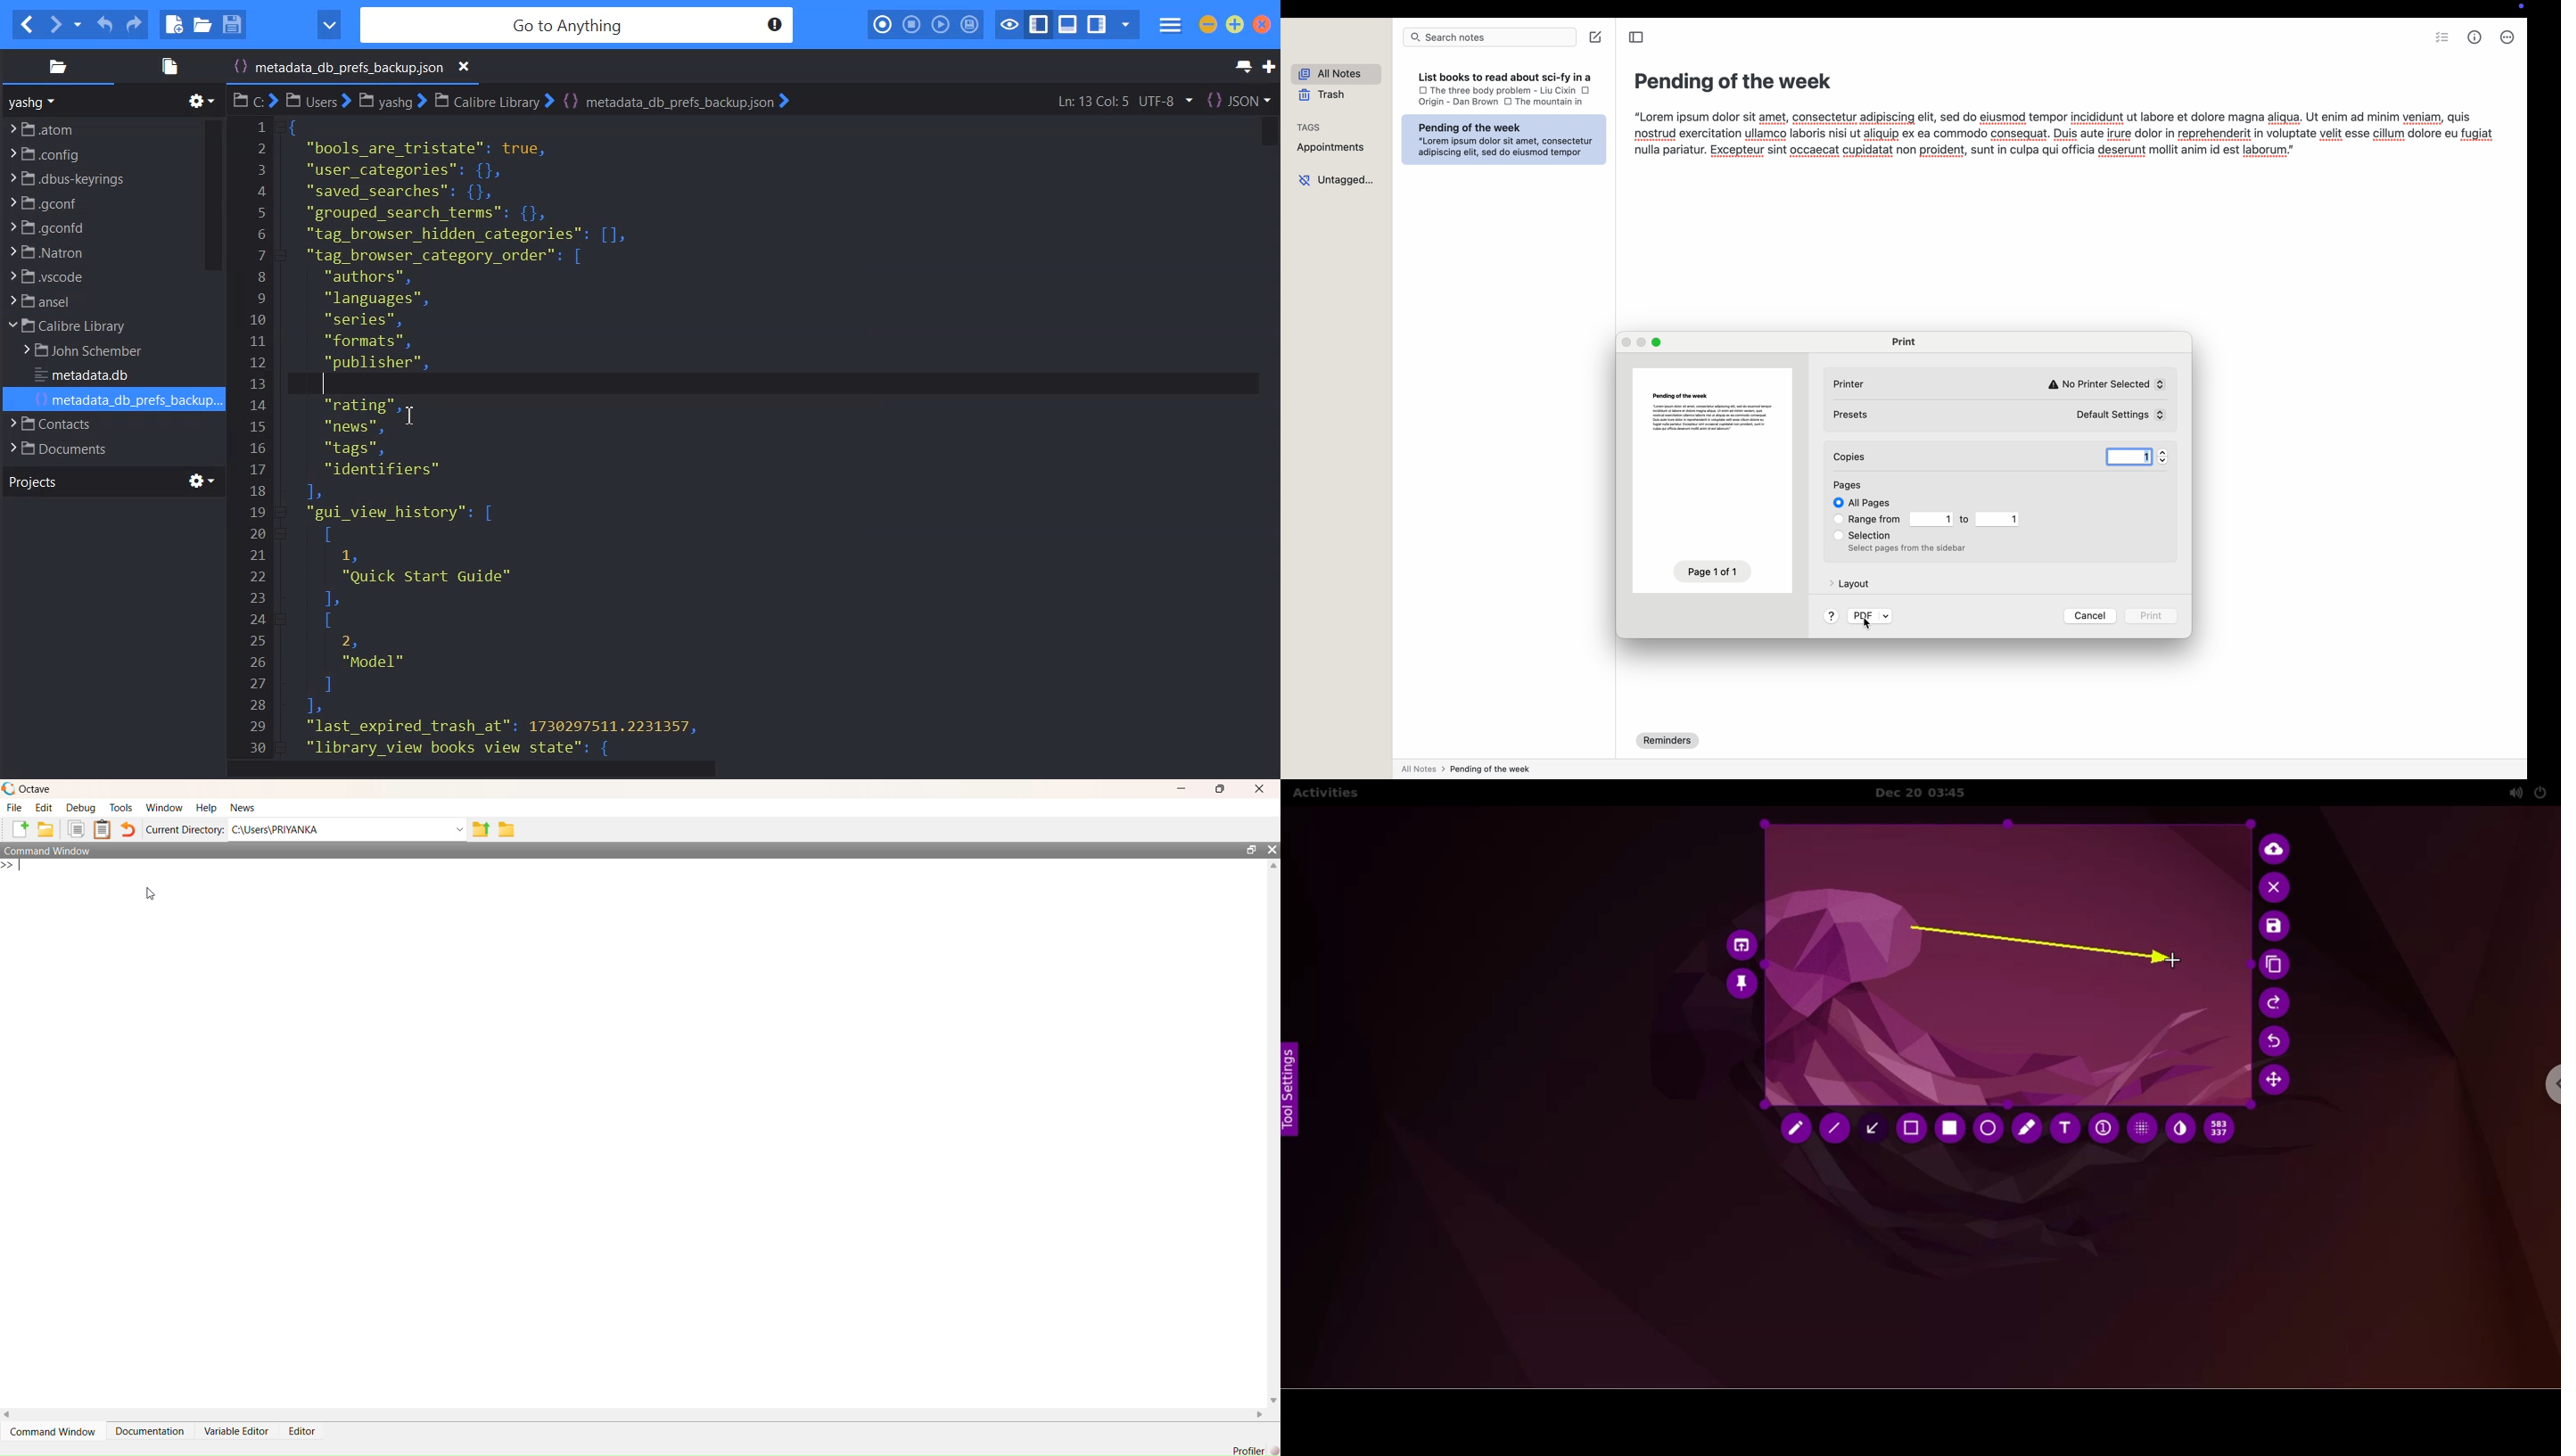 This screenshot has width=2576, height=1456. What do you see at coordinates (97, 448) in the screenshot?
I see `File` at bounding box center [97, 448].